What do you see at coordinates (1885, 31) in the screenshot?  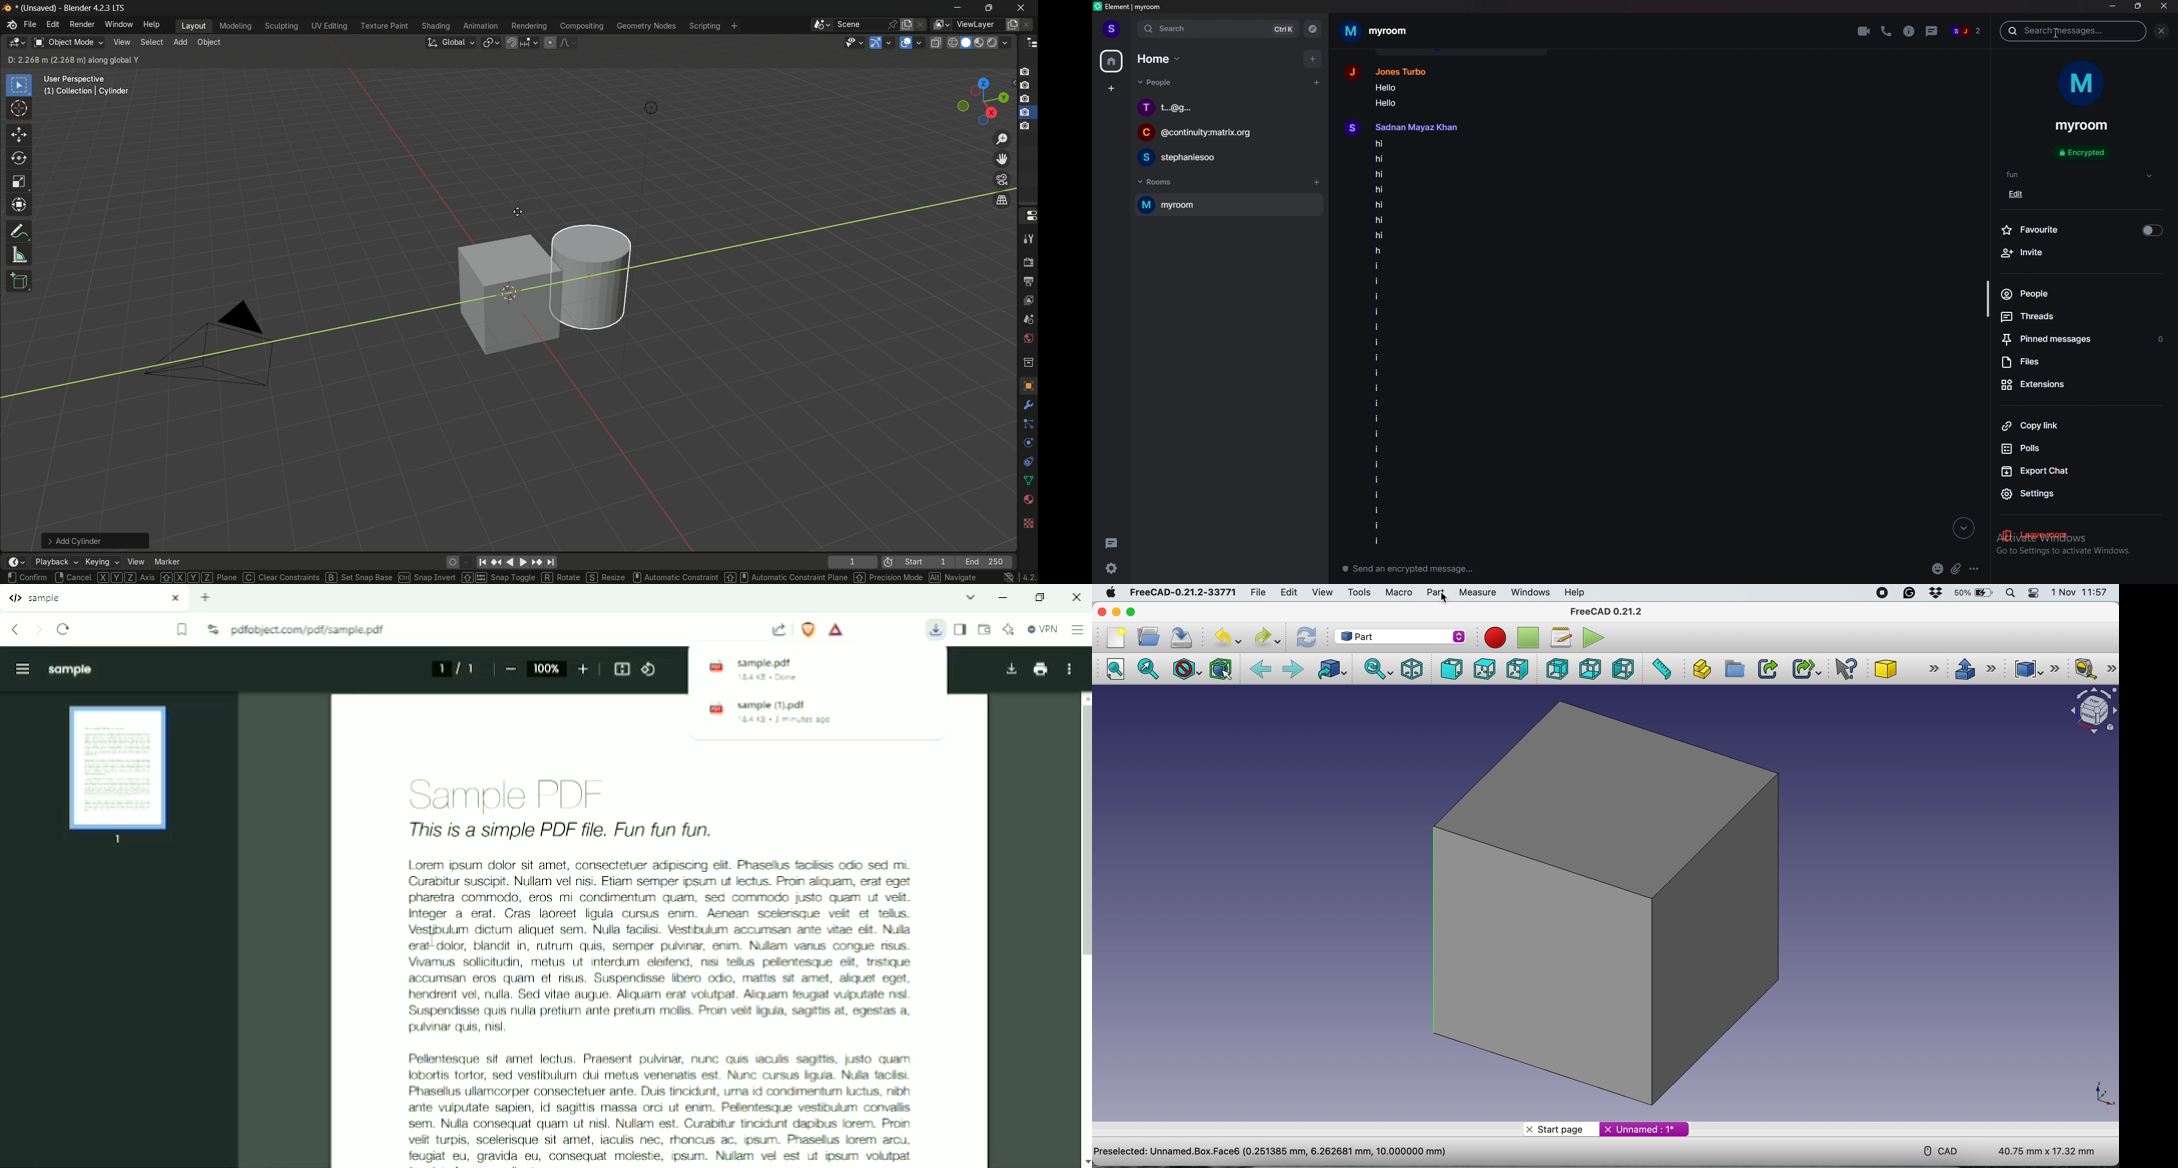 I see `voice call` at bounding box center [1885, 31].